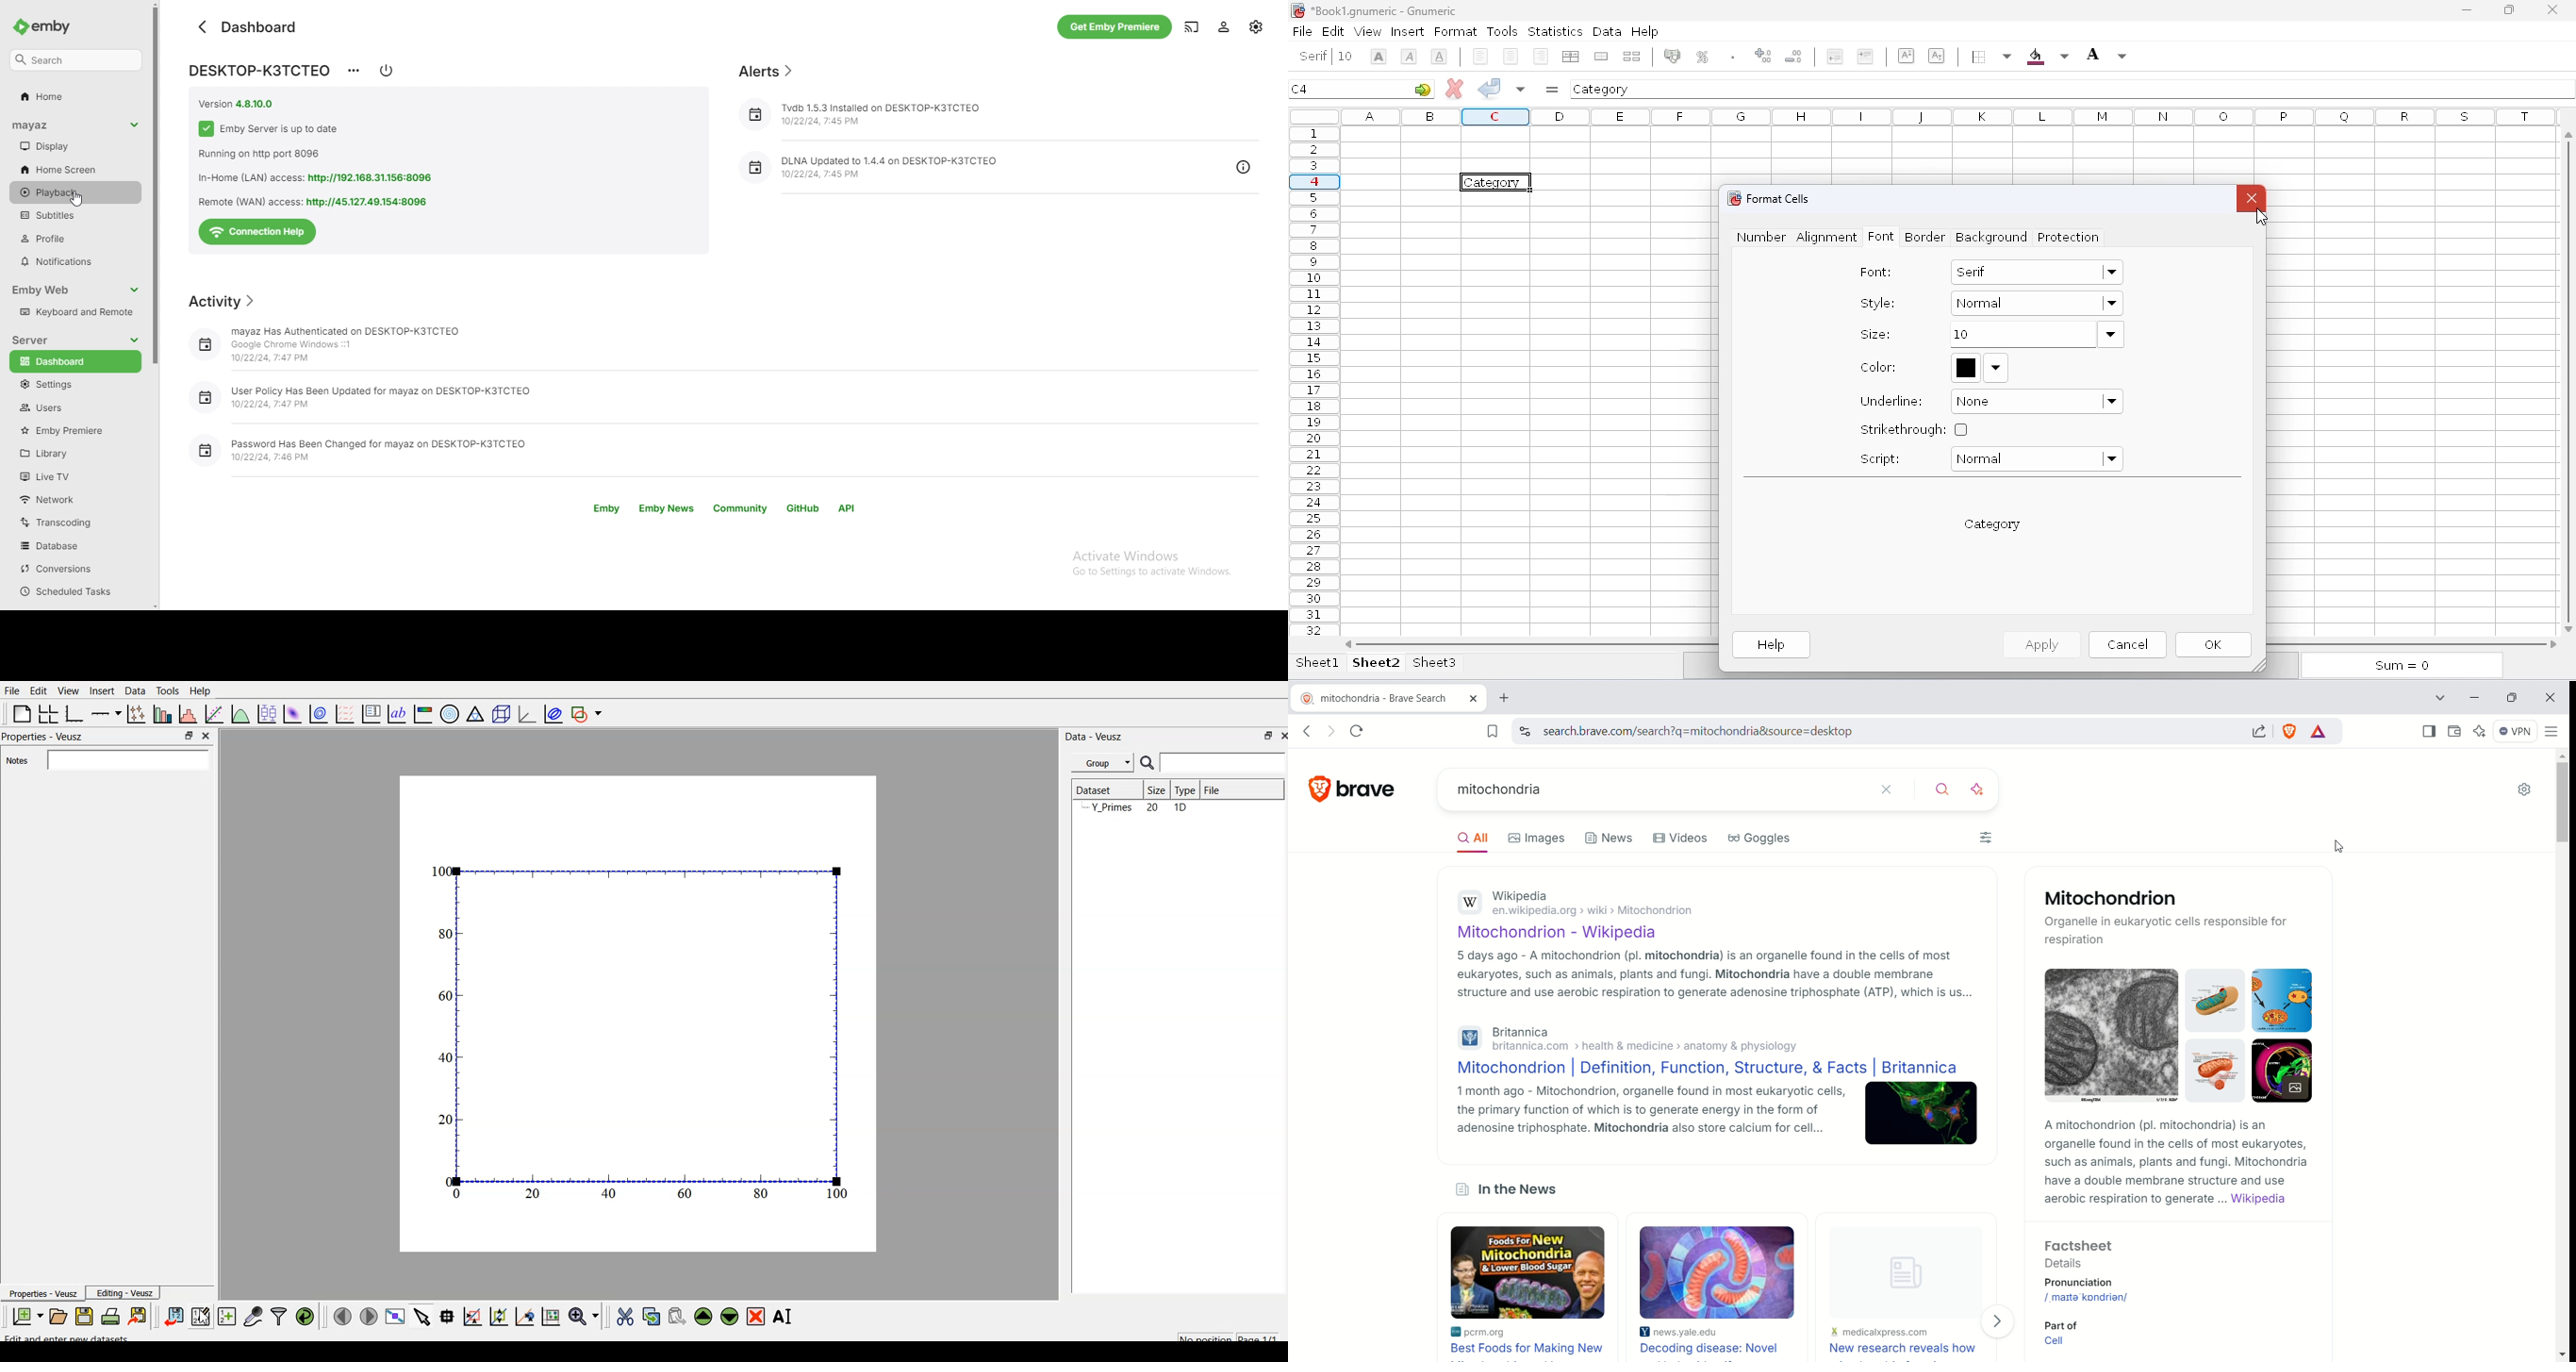  Describe the element at coordinates (1434, 662) in the screenshot. I see `sheet3` at that location.